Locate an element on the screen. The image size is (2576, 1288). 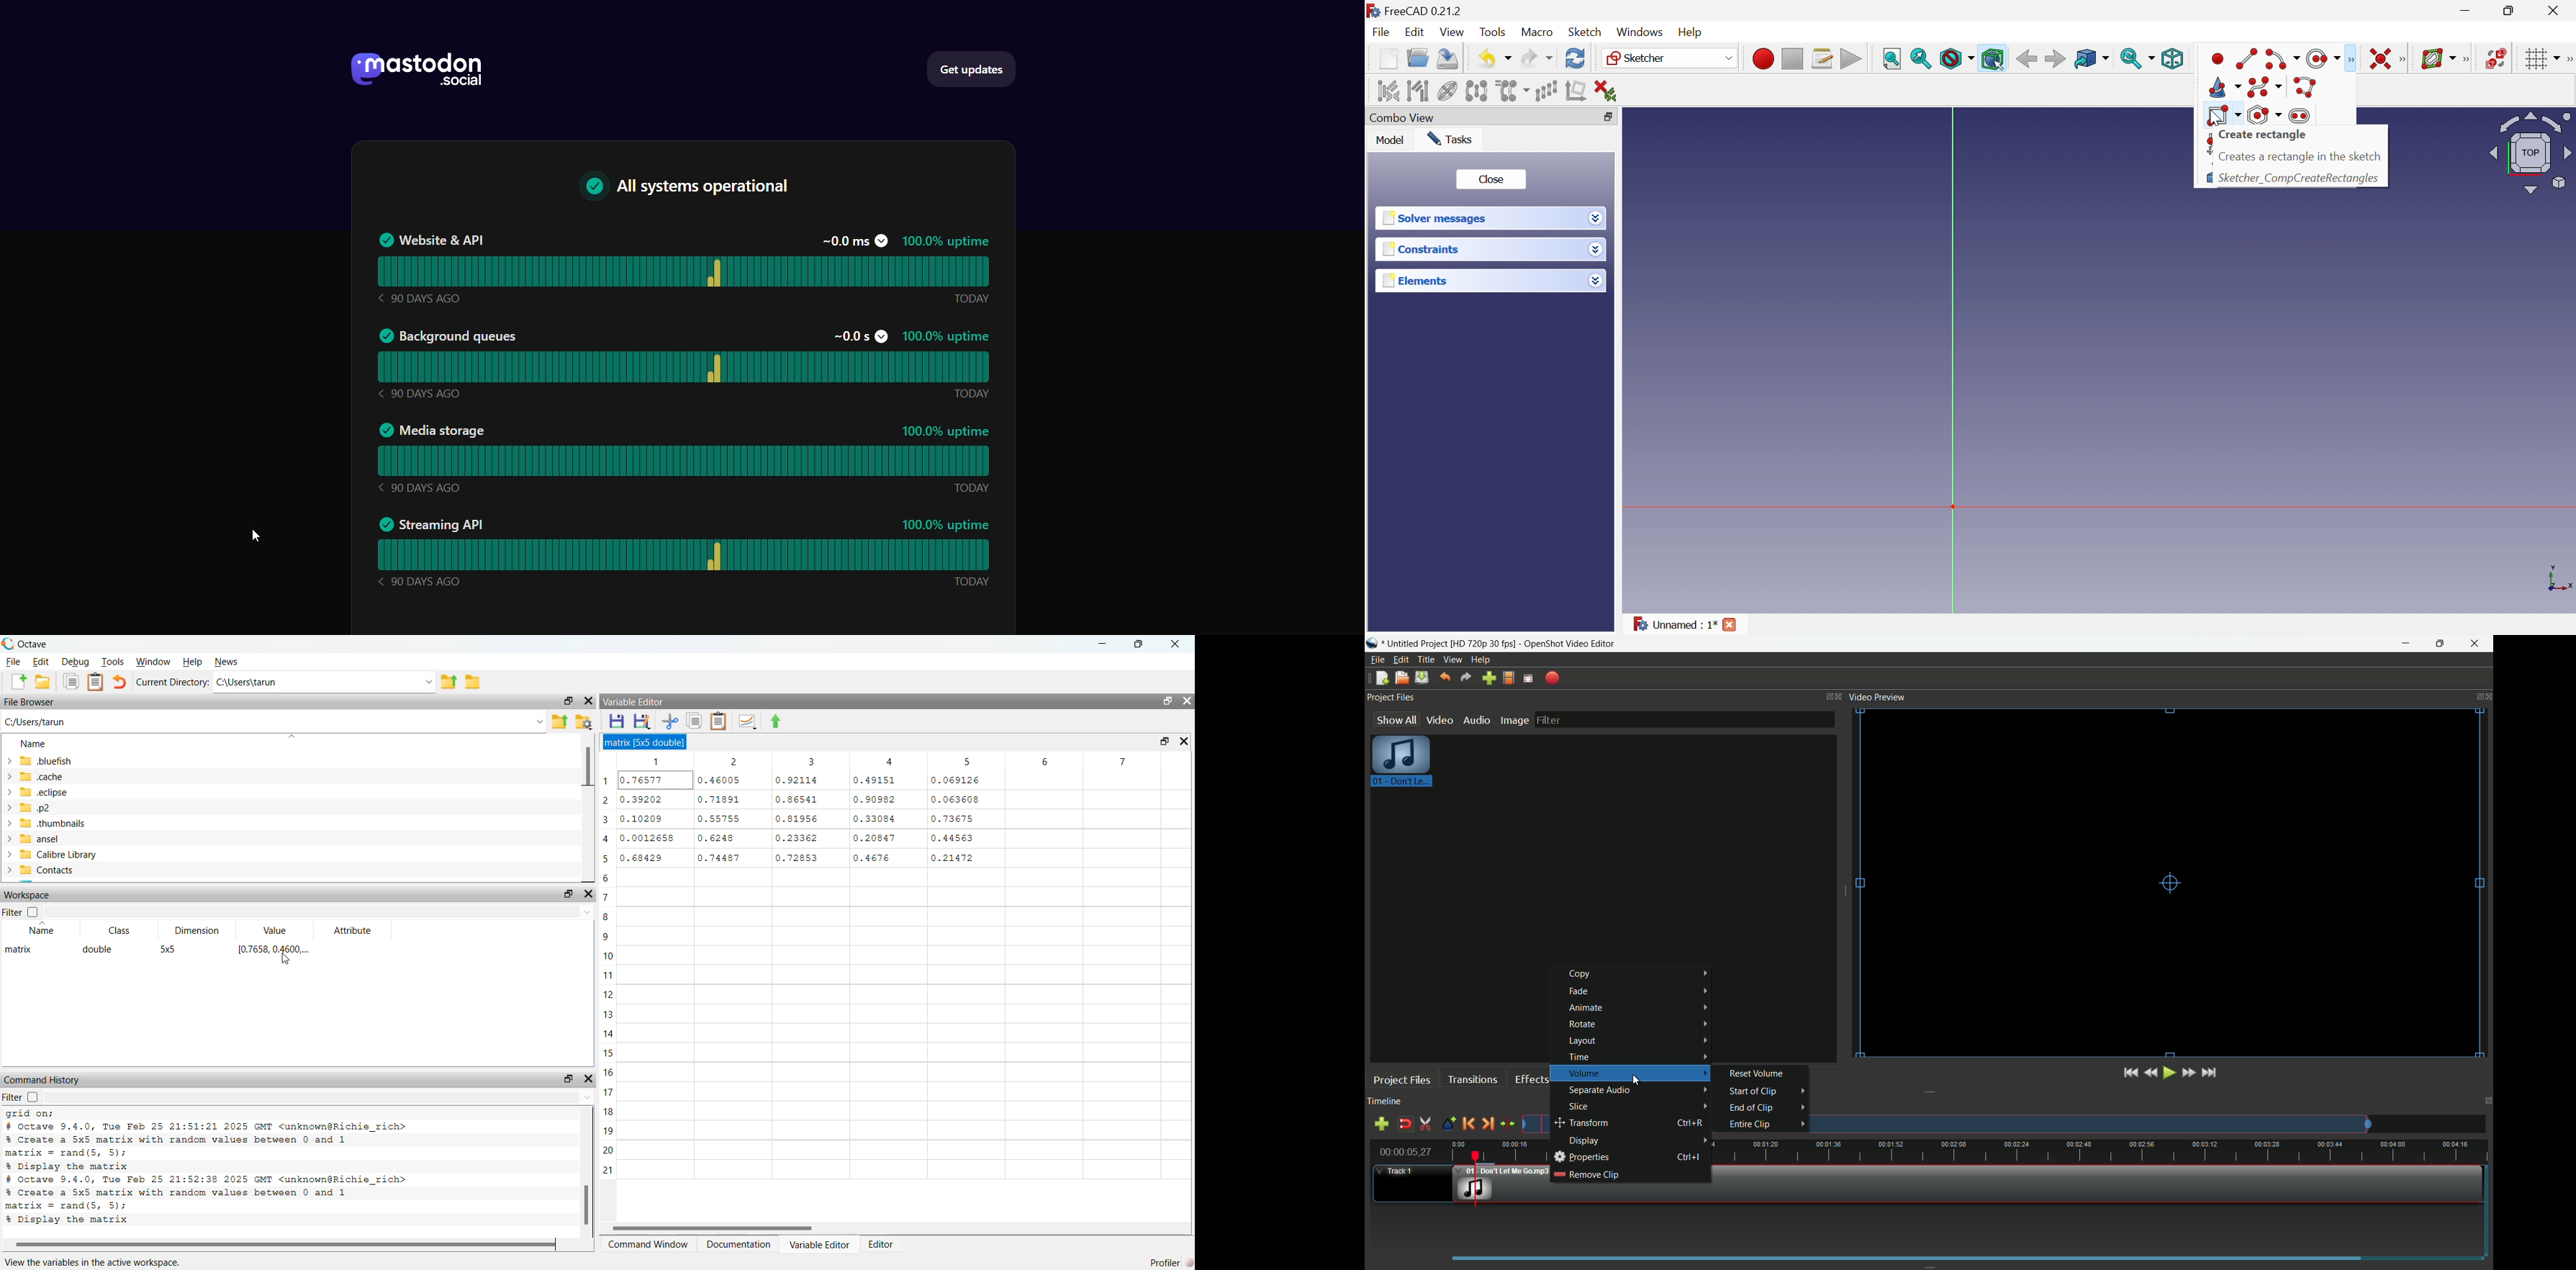
Isometric is located at coordinates (2175, 58).